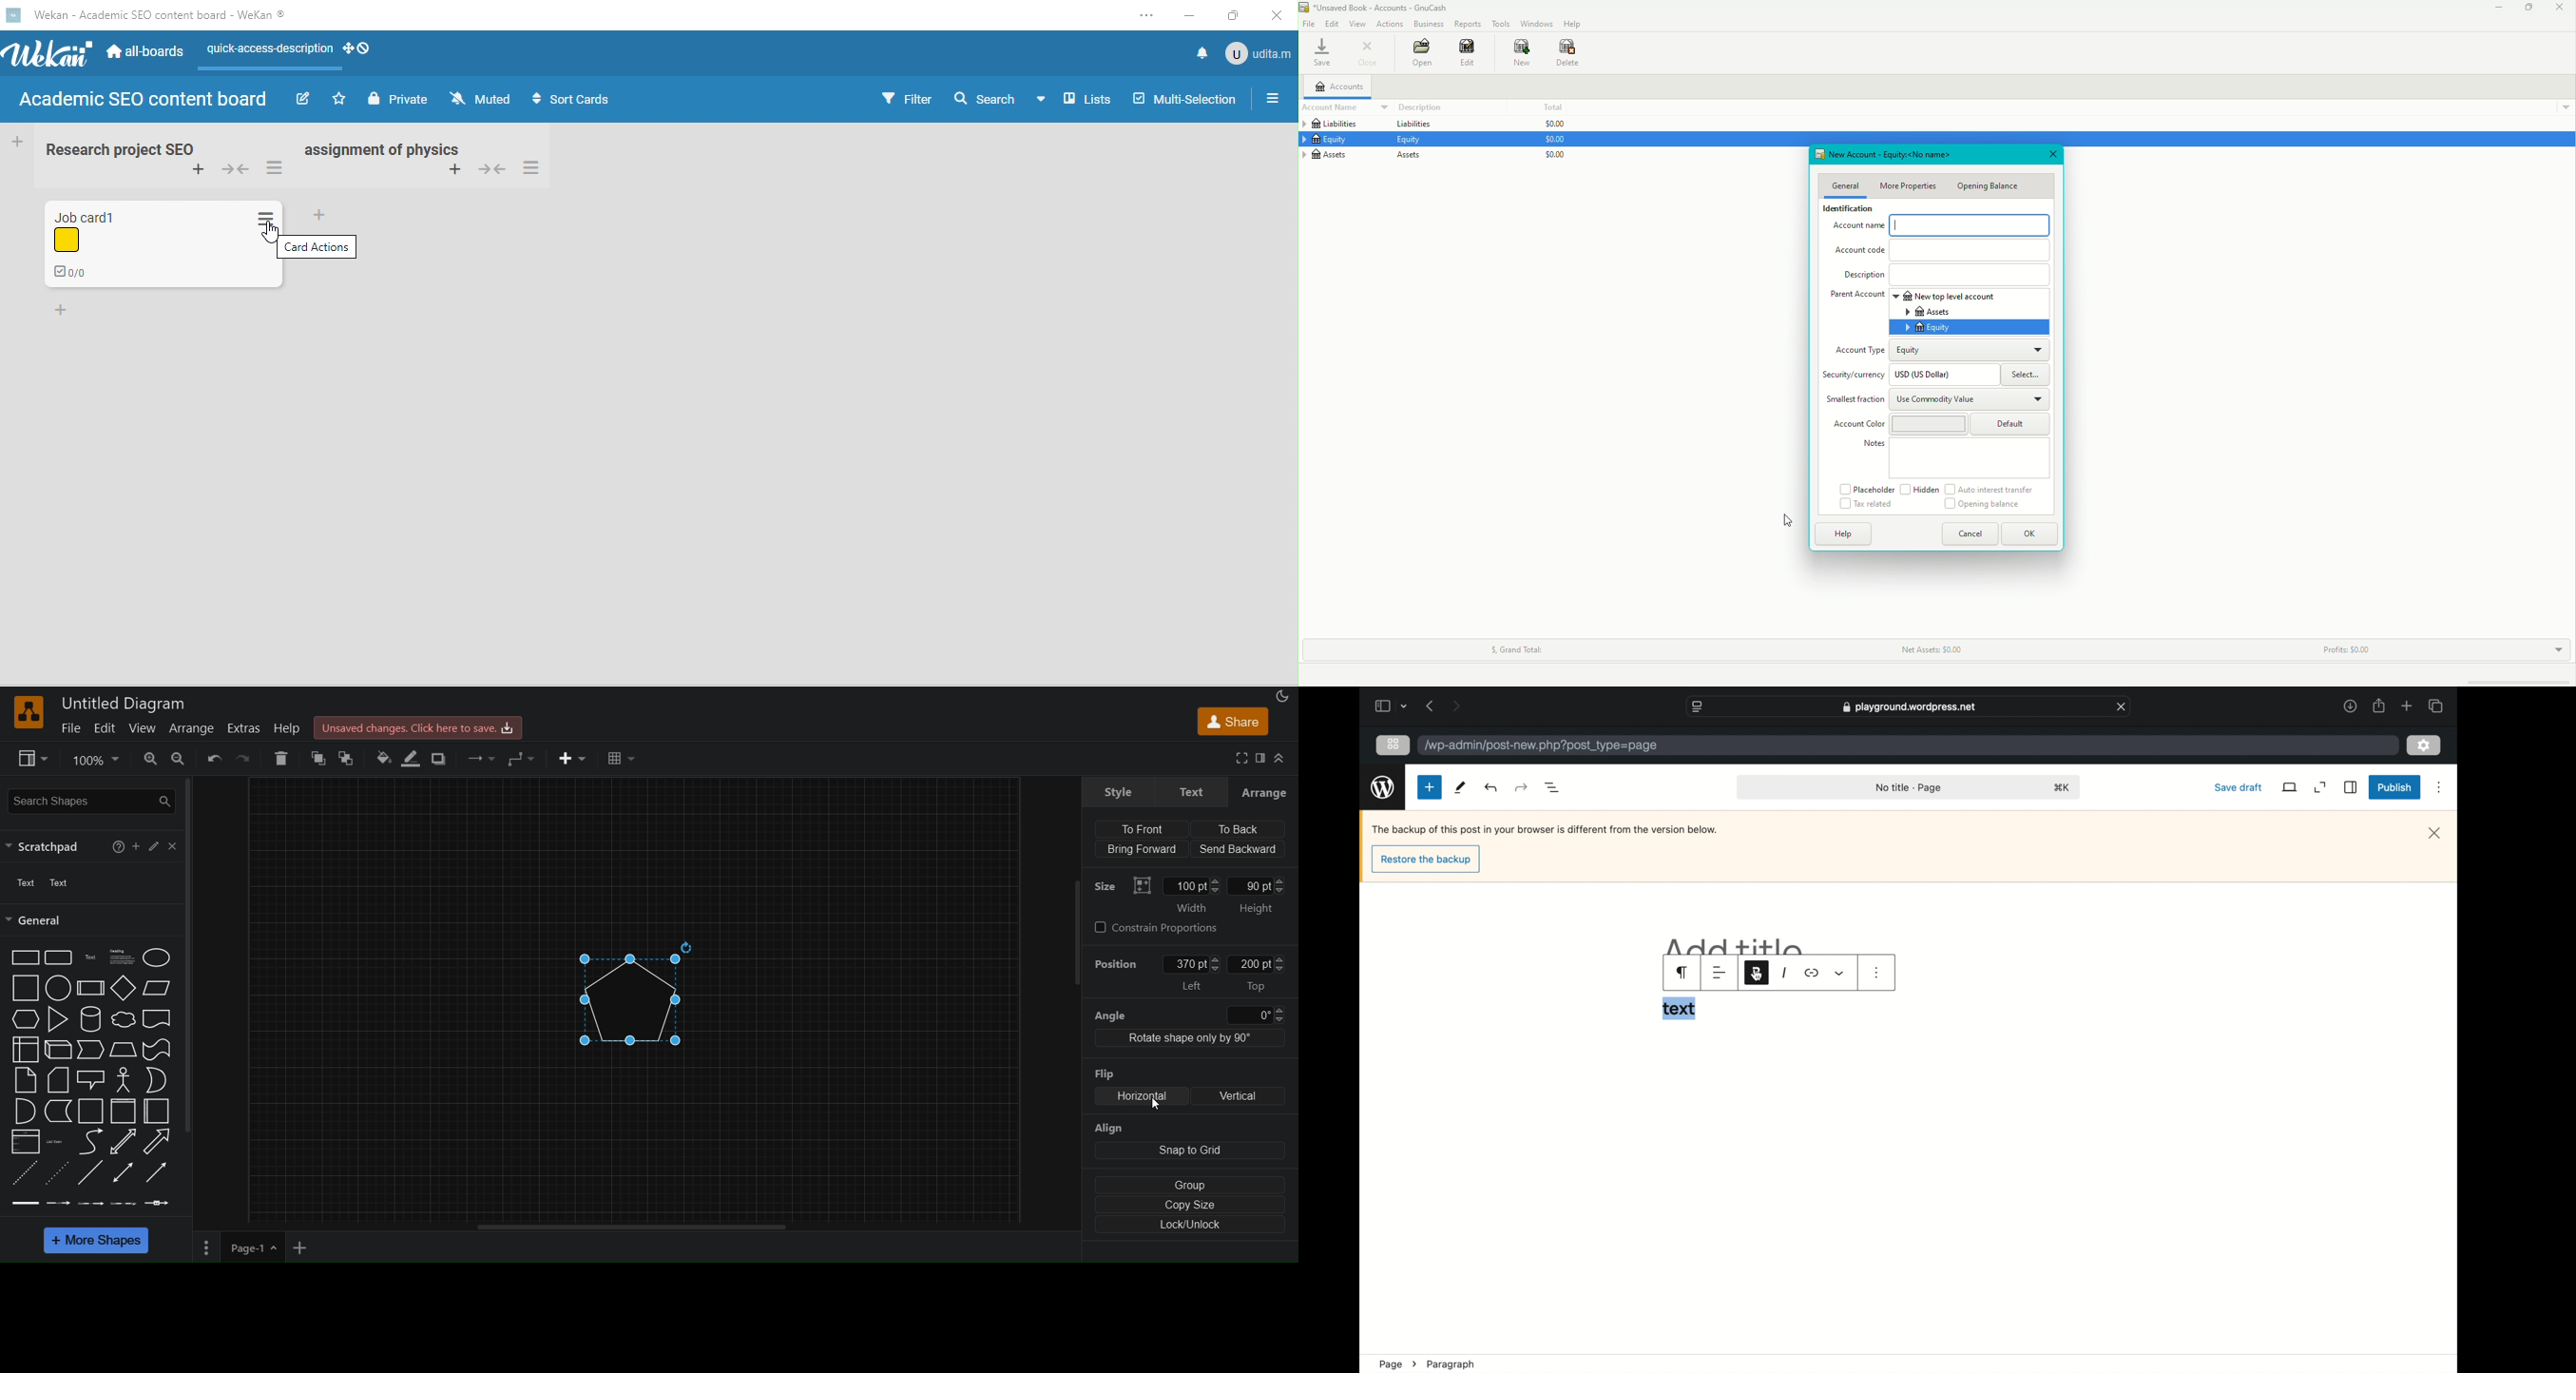 This screenshot has height=1400, width=2576. What do you see at coordinates (1117, 791) in the screenshot?
I see `style` at bounding box center [1117, 791].